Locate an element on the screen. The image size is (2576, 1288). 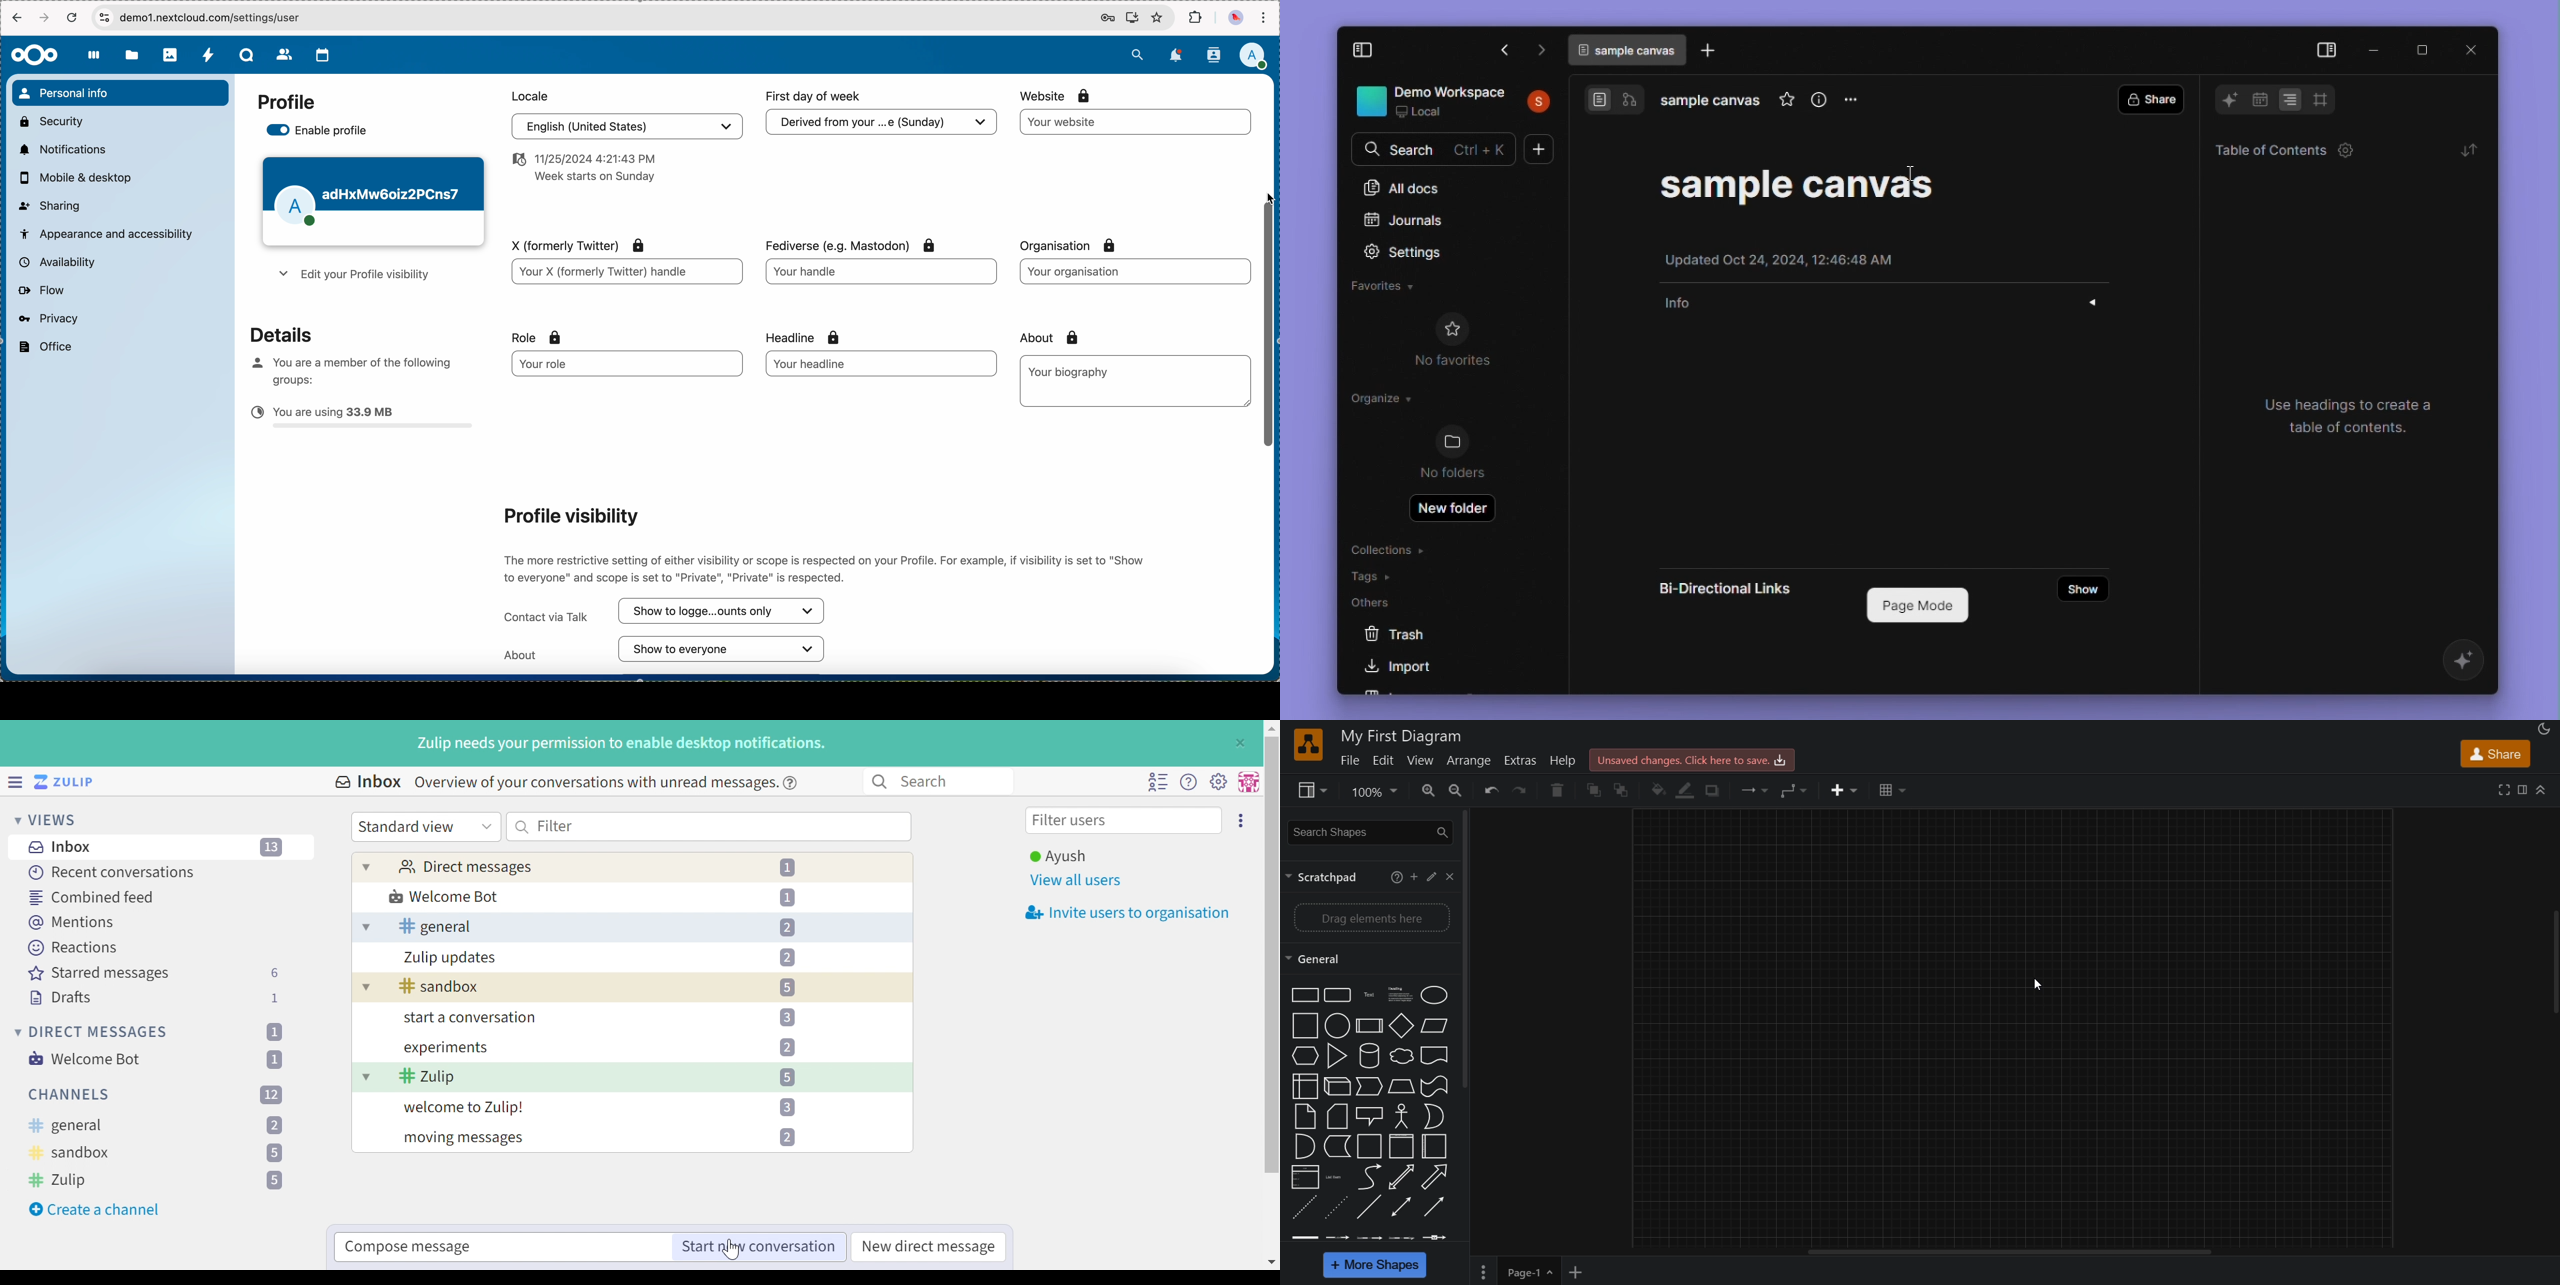
vertical scroll bar is located at coordinates (1467, 948).